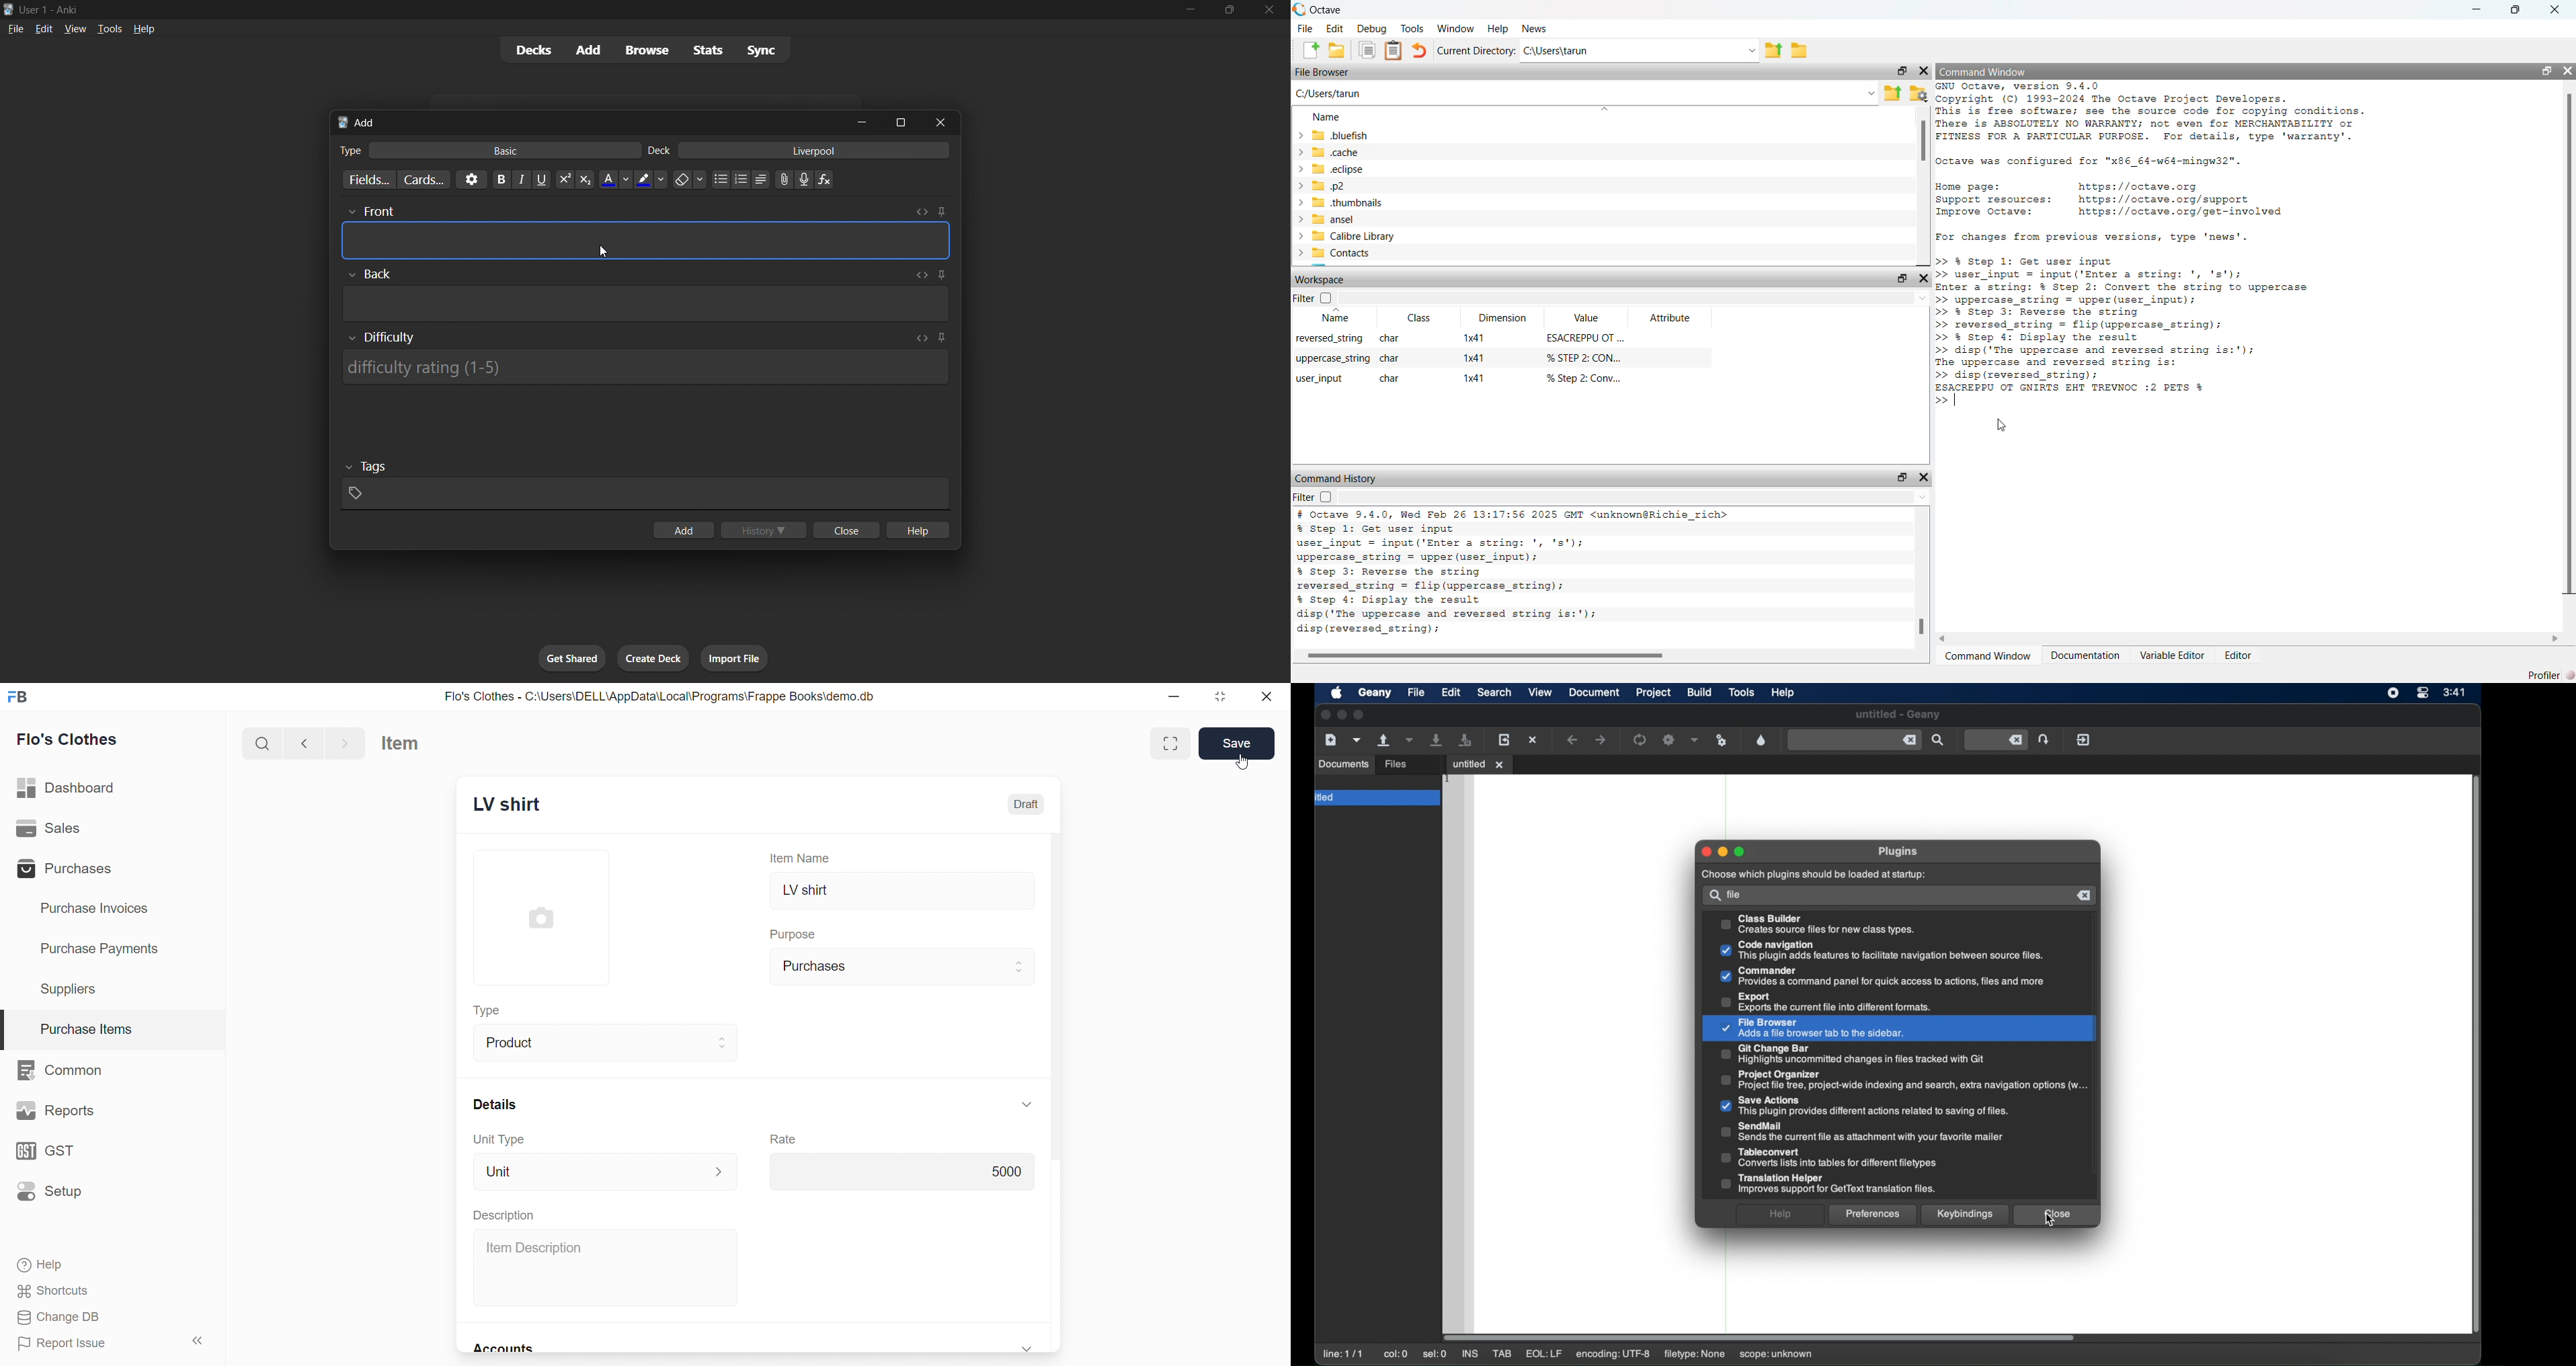 Image resolution: width=2576 pixels, height=1372 pixels. What do you see at coordinates (1925, 477) in the screenshot?
I see `hide widget` at bounding box center [1925, 477].